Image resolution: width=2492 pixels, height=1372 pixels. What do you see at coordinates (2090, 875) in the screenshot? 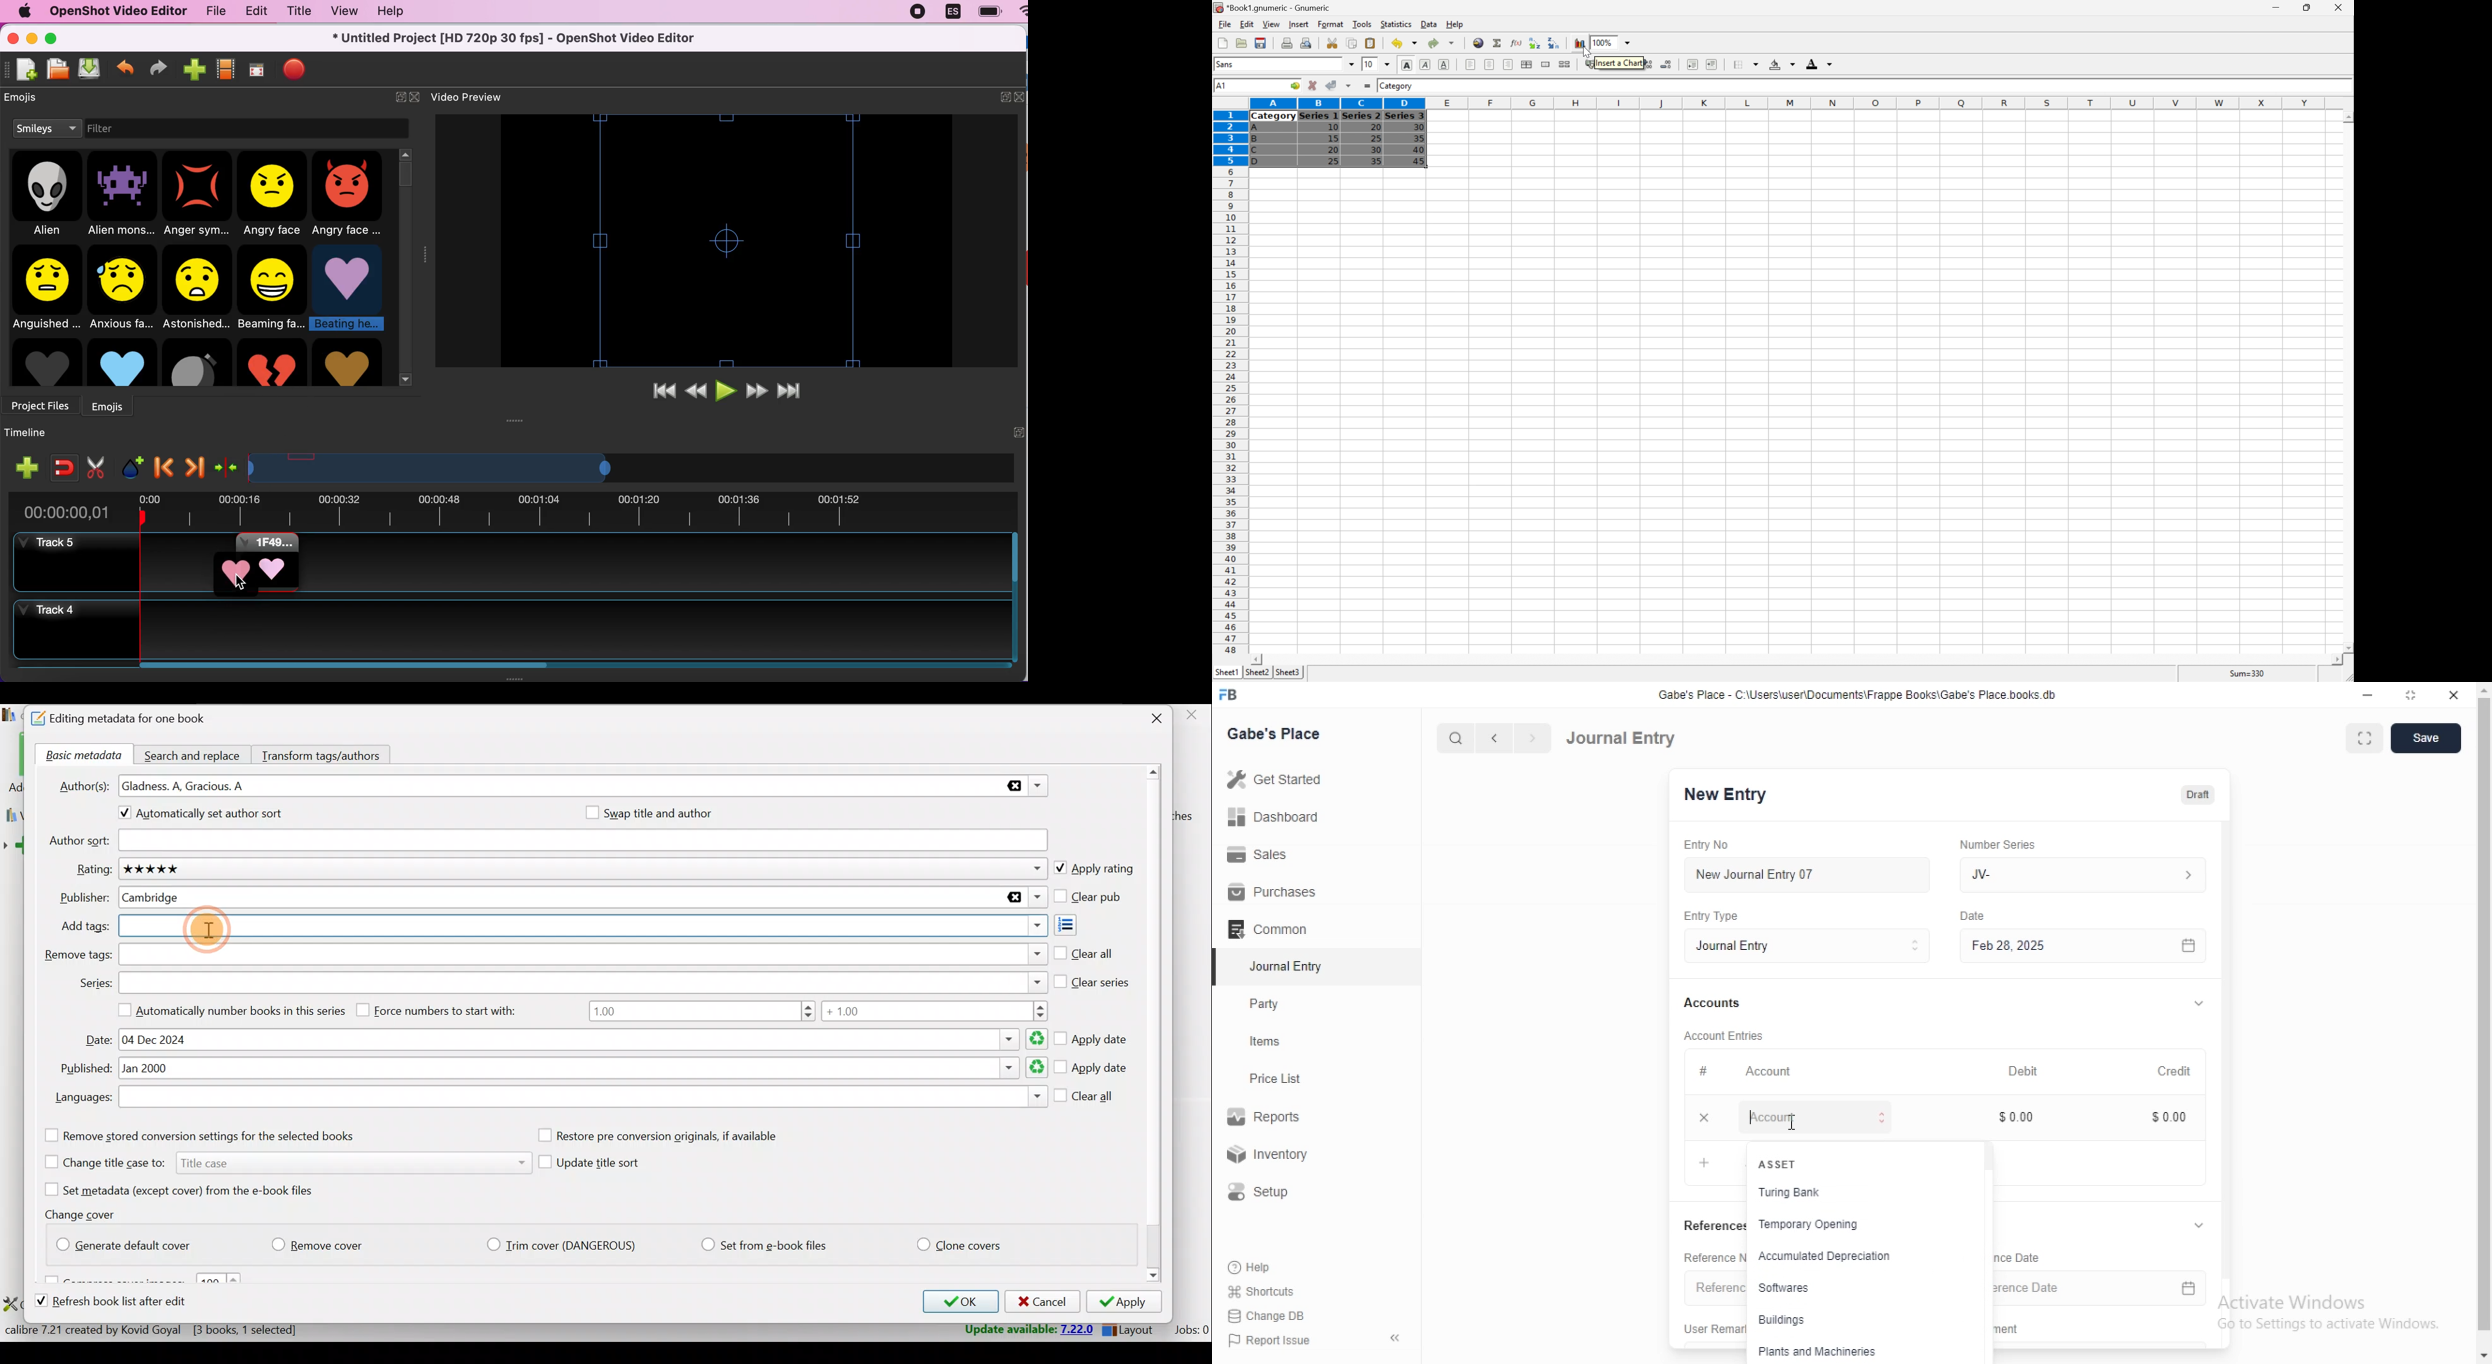
I see `JV-` at bounding box center [2090, 875].